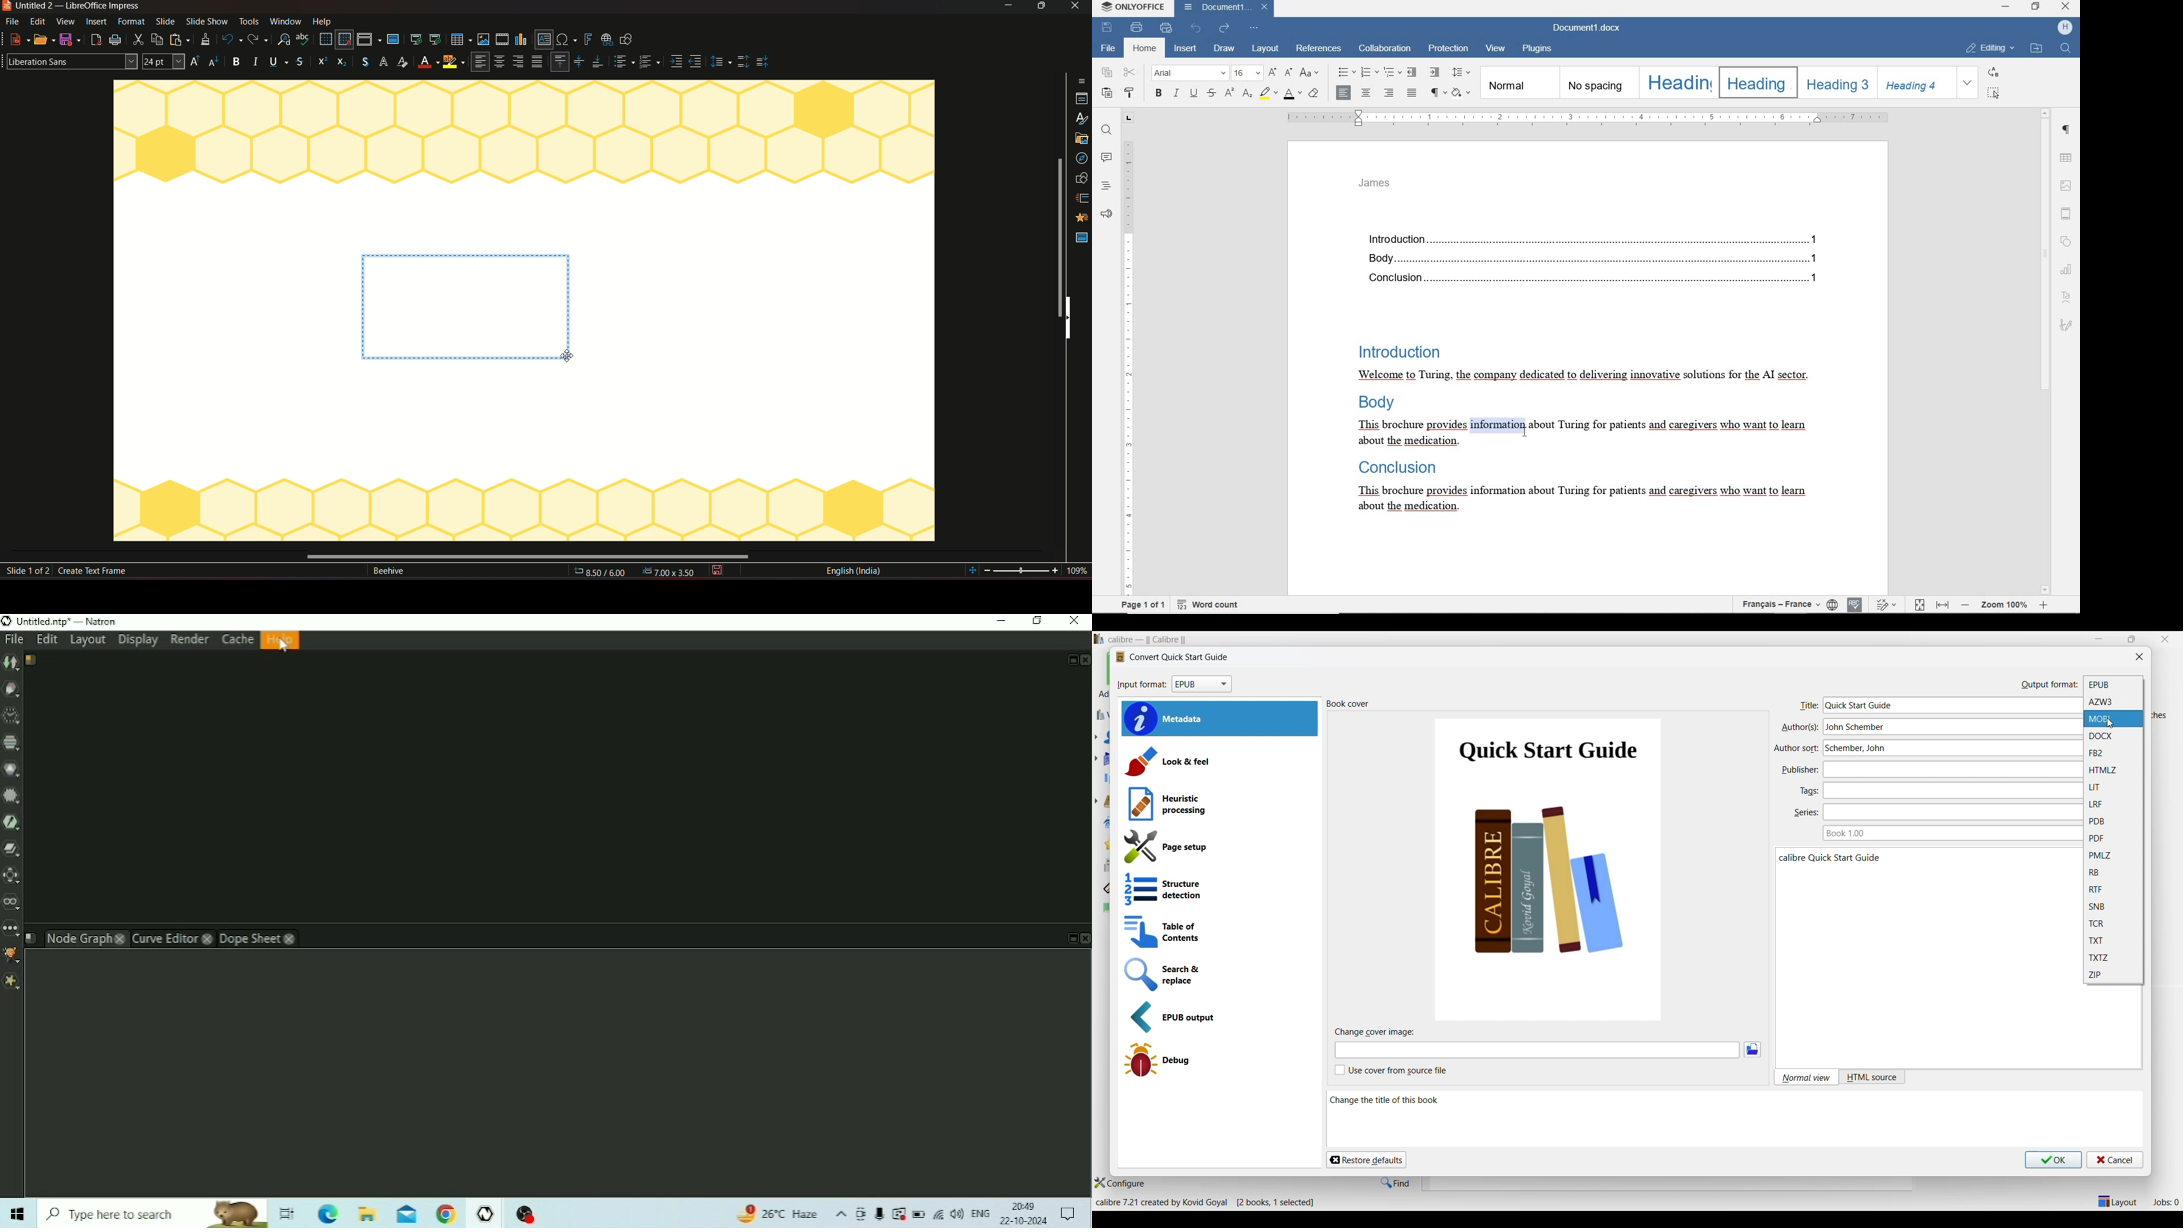 This screenshot has height=1232, width=2184. I want to click on DOCX, so click(2114, 736).